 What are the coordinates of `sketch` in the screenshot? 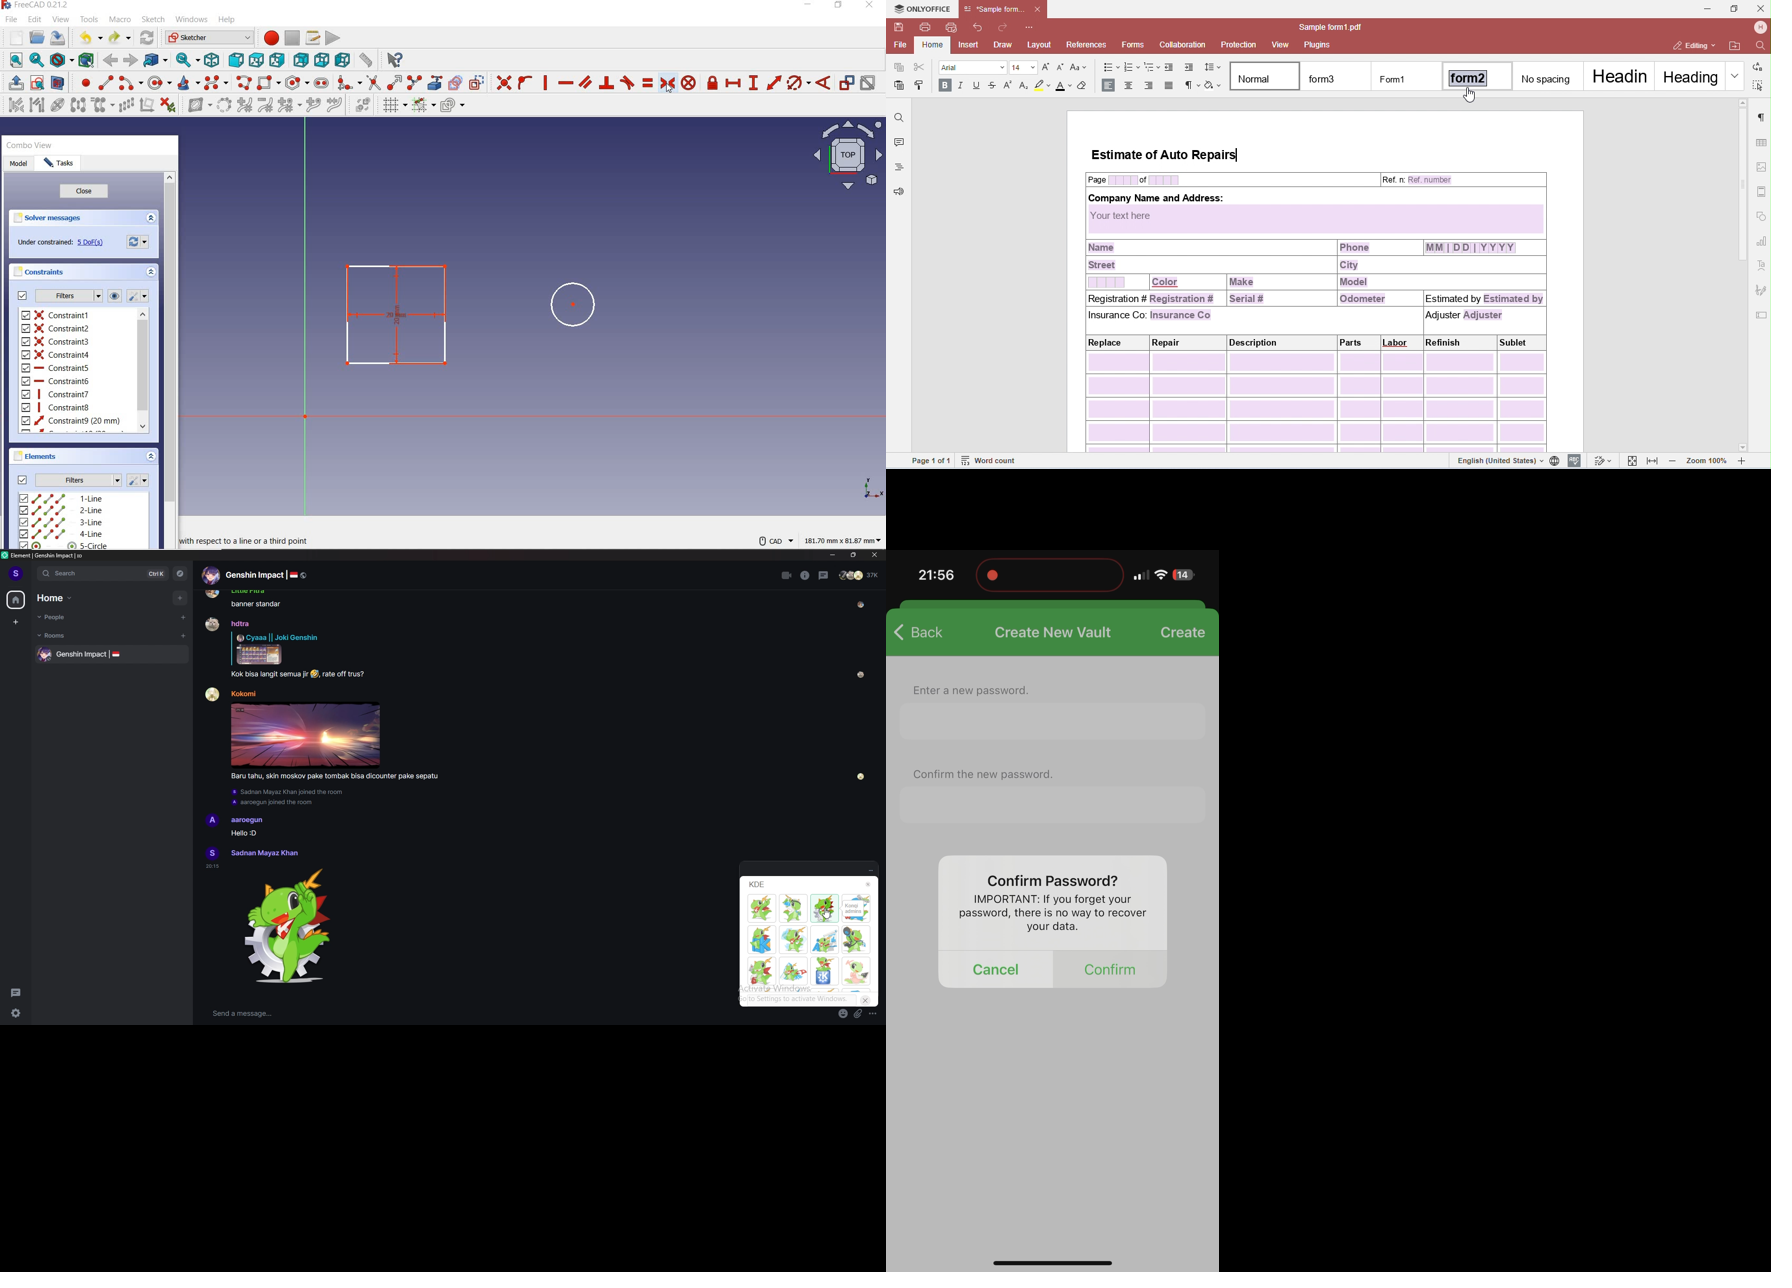 It's located at (154, 21).